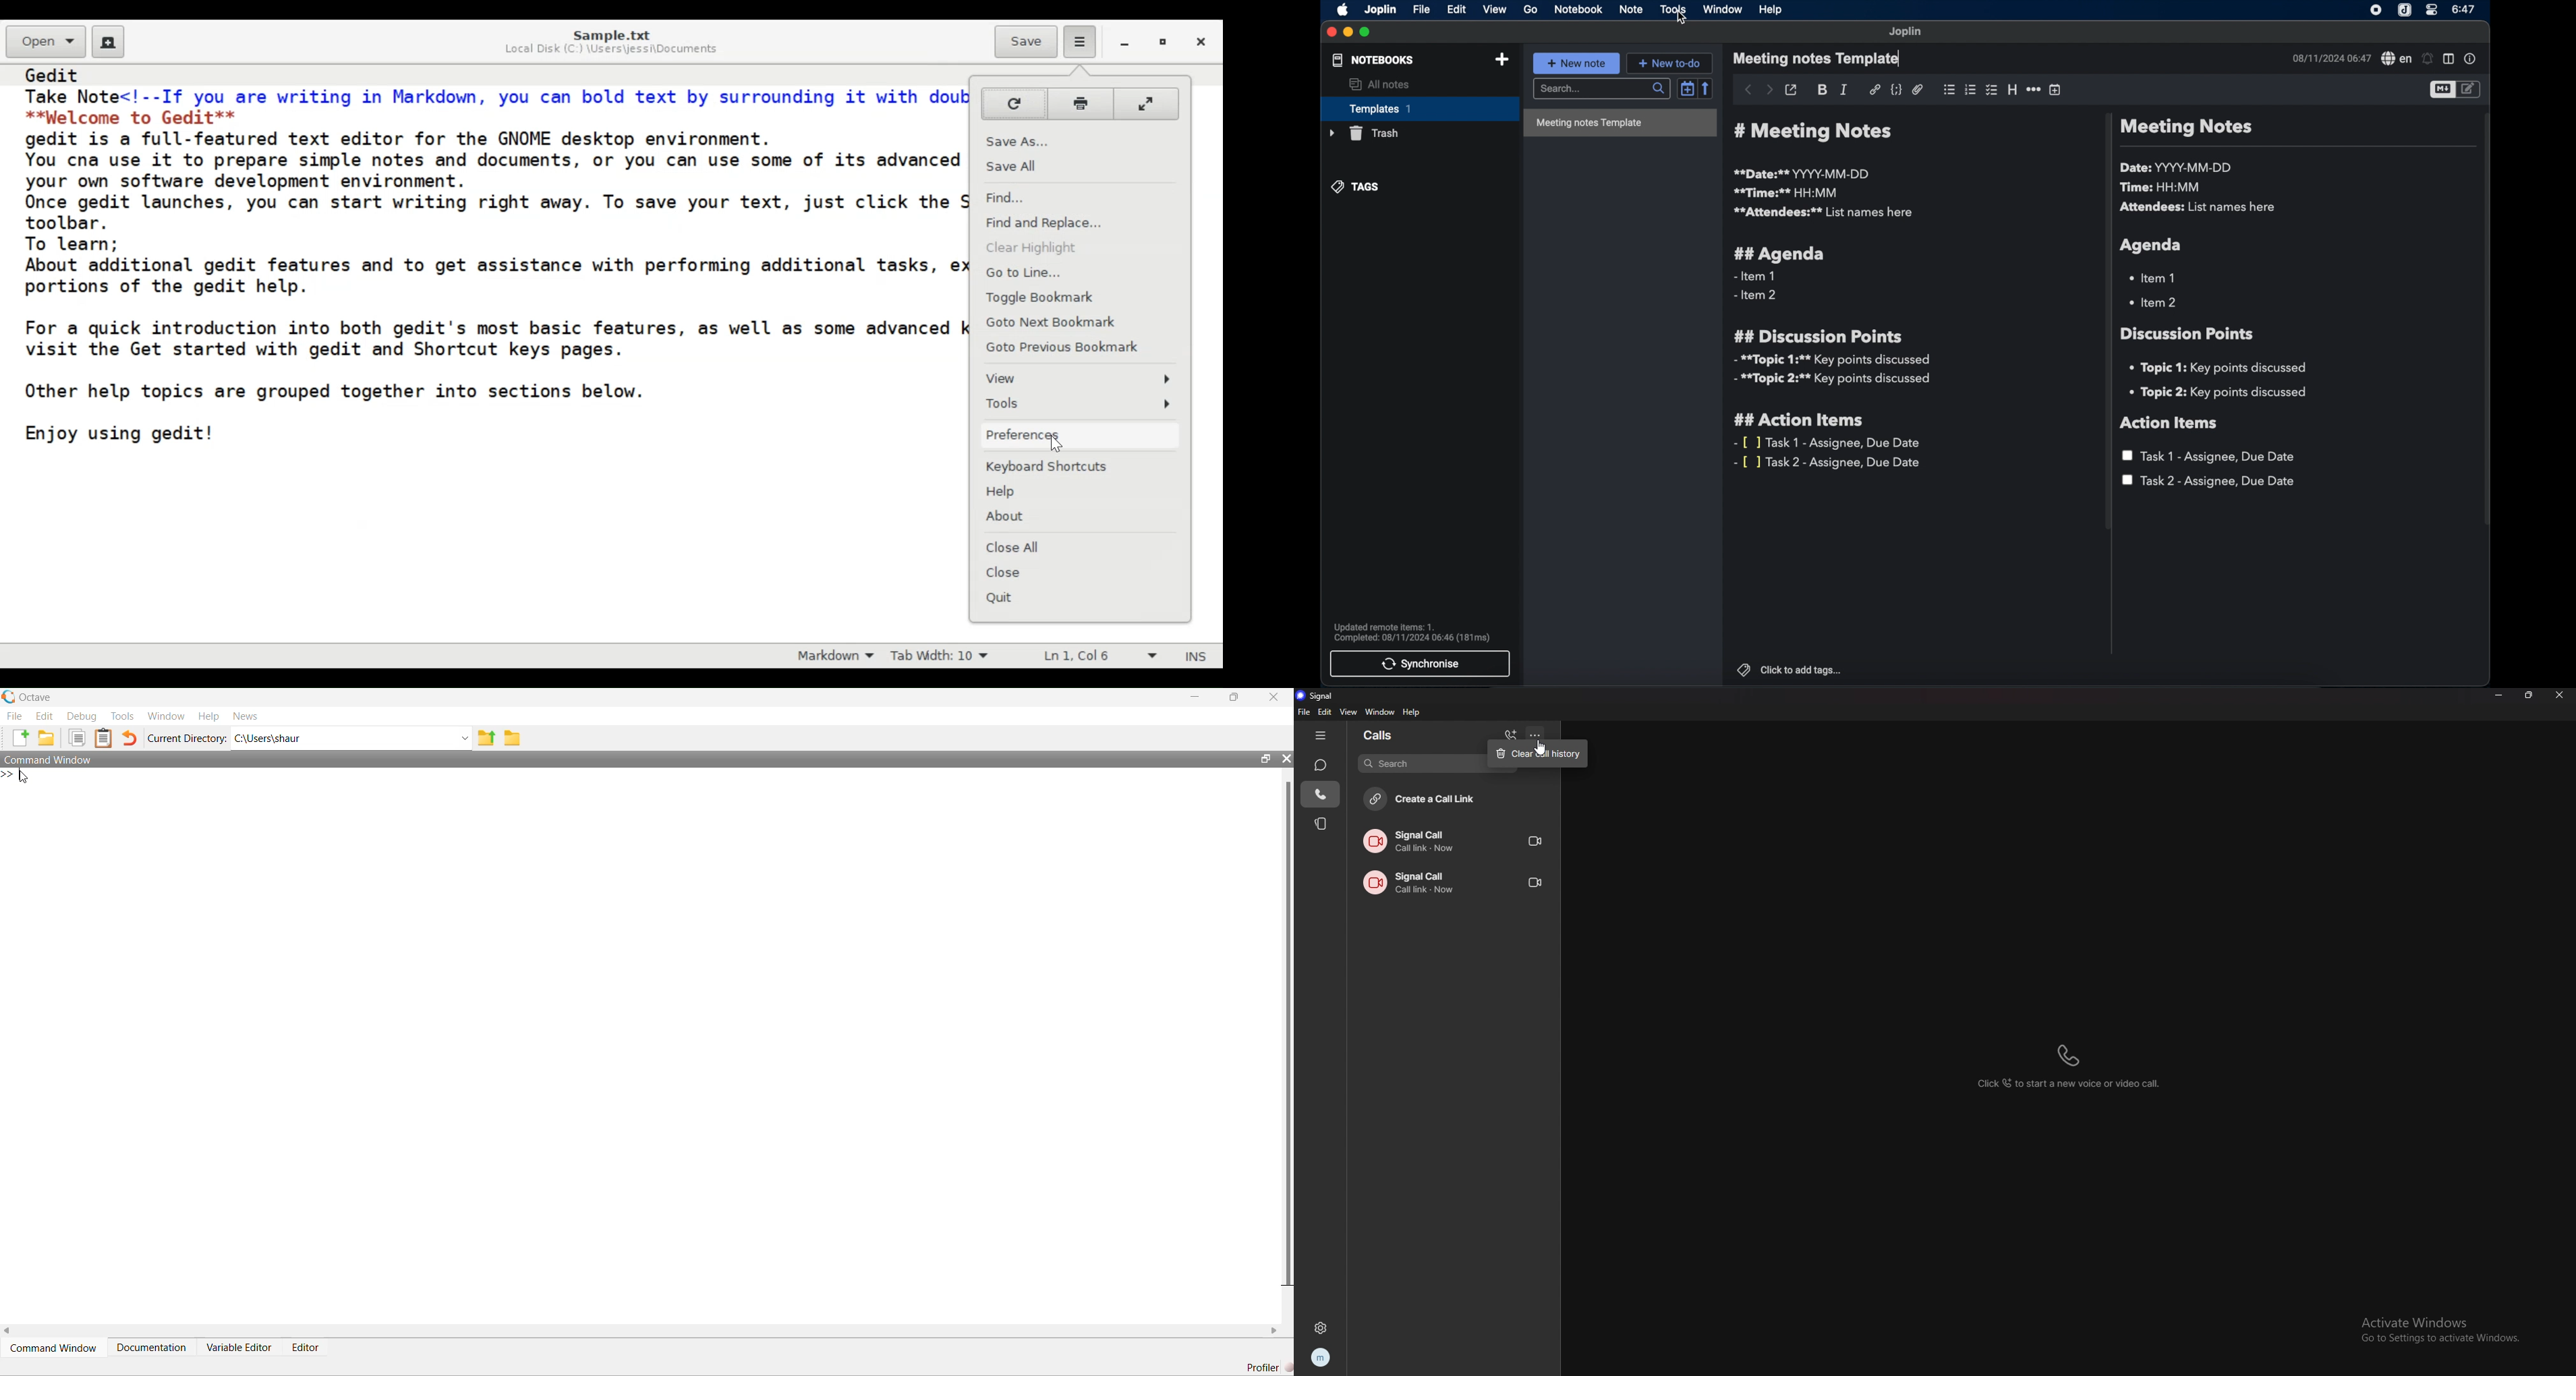 Image resolution: width=2576 pixels, height=1400 pixels. I want to click on screen recorder icon, so click(2377, 10).